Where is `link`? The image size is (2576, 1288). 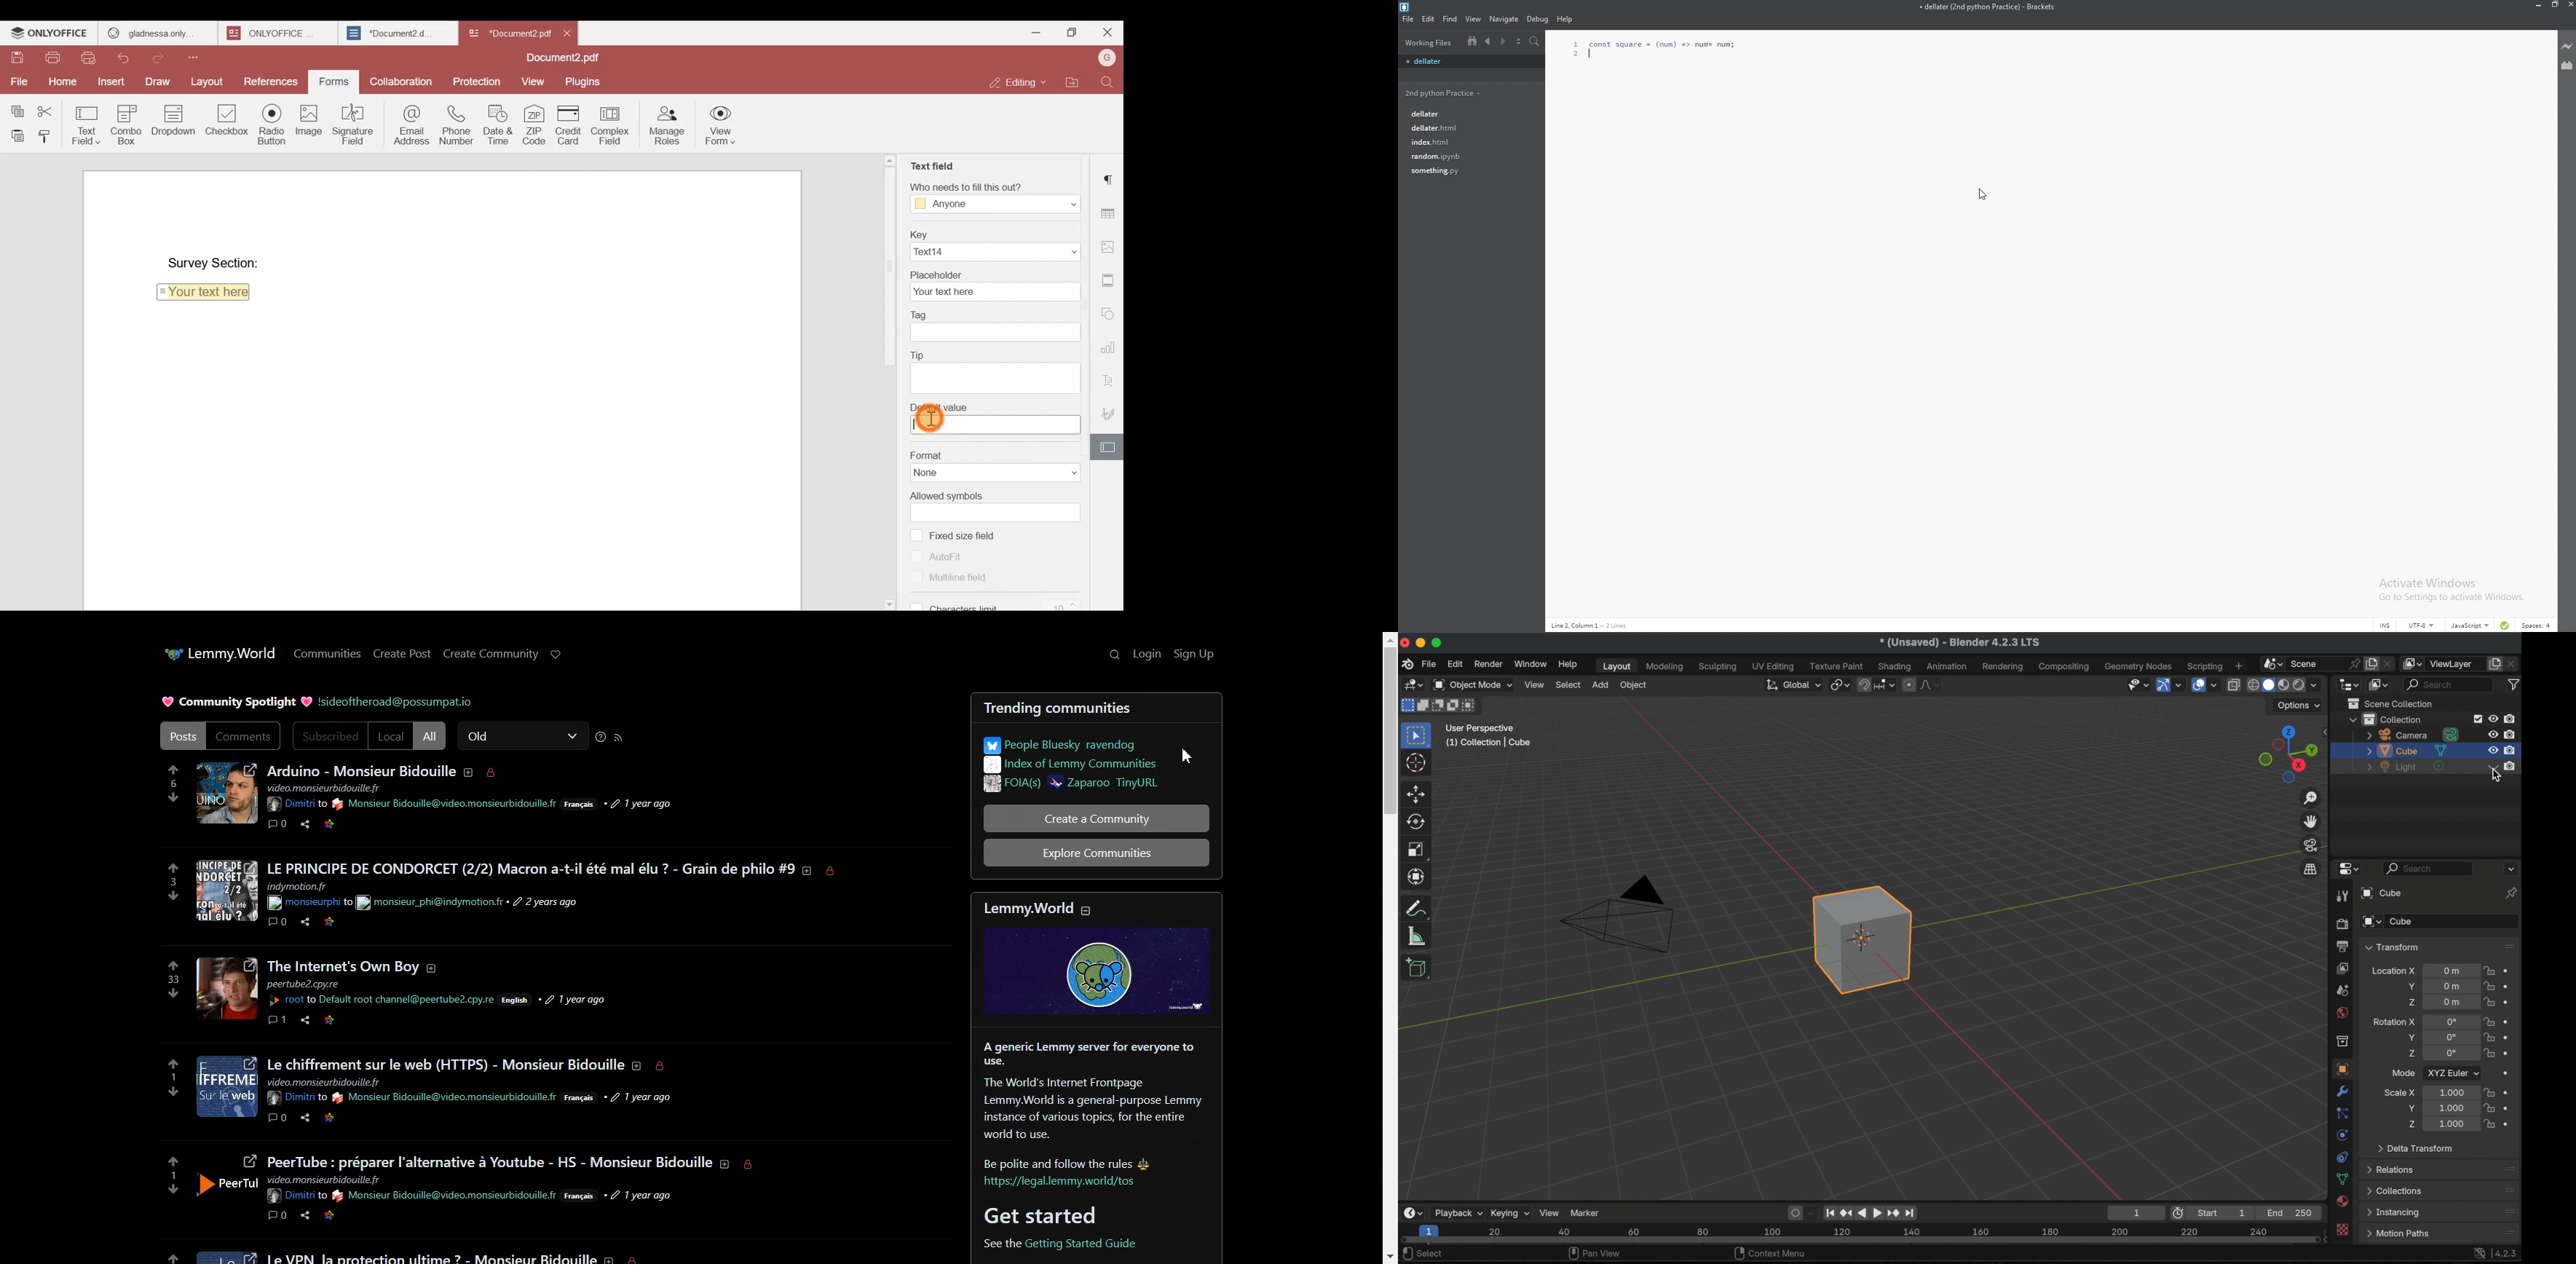
link is located at coordinates (327, 1215).